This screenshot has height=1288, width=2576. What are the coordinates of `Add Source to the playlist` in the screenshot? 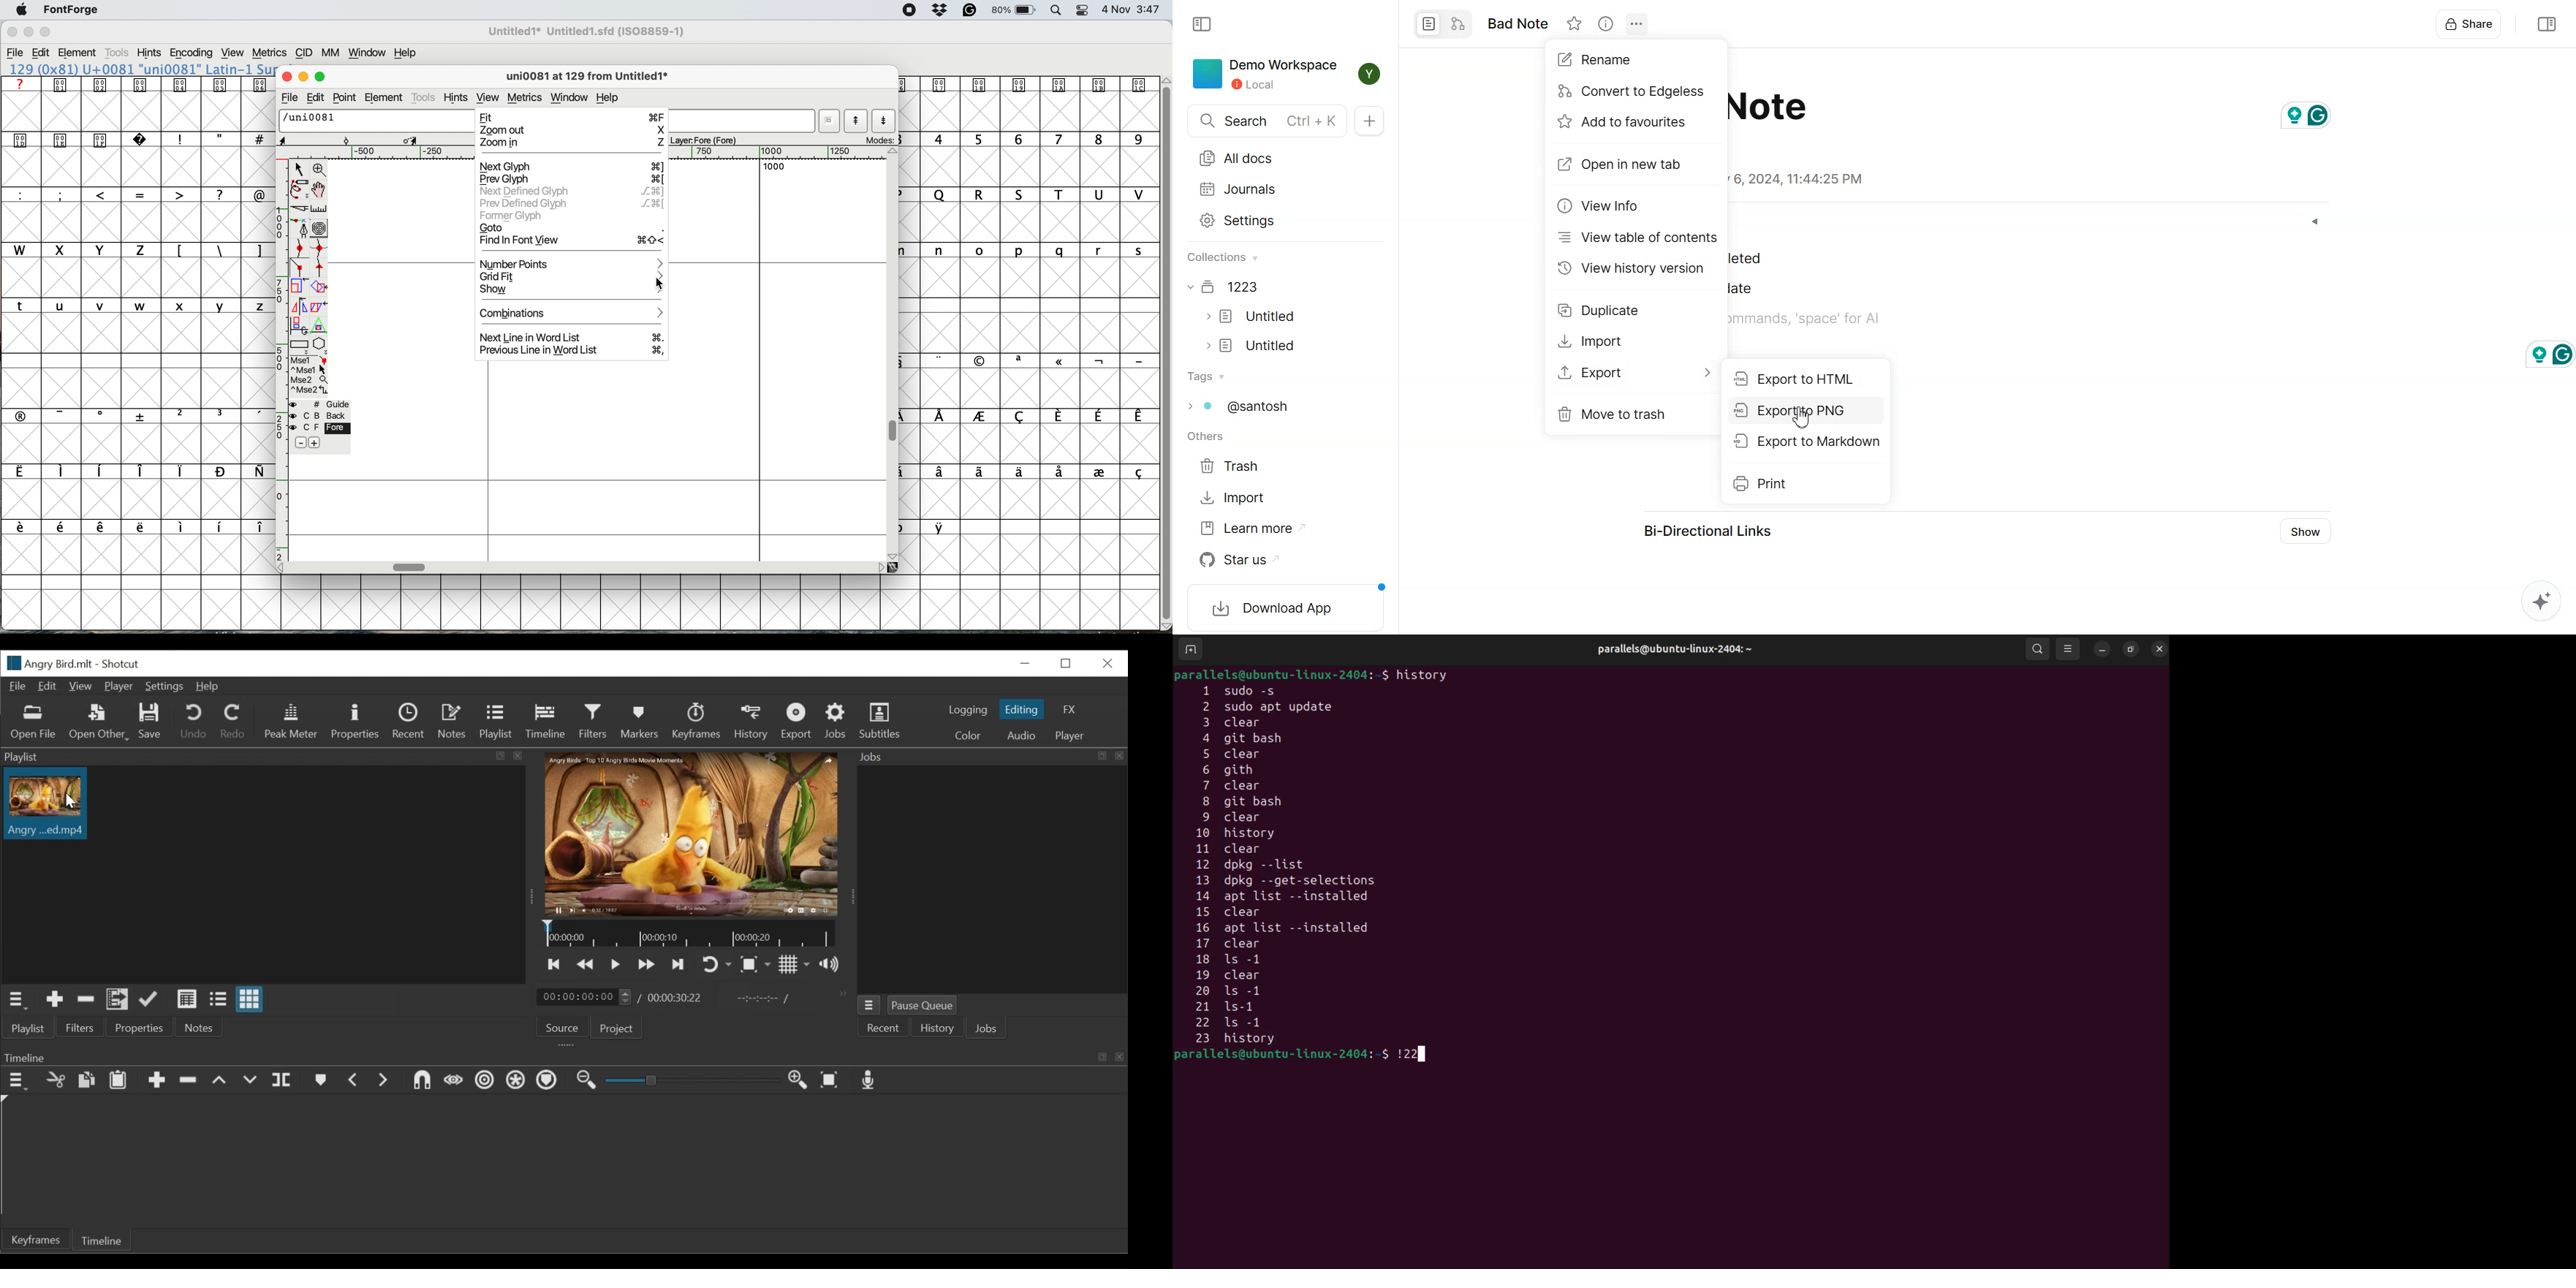 It's located at (55, 999).